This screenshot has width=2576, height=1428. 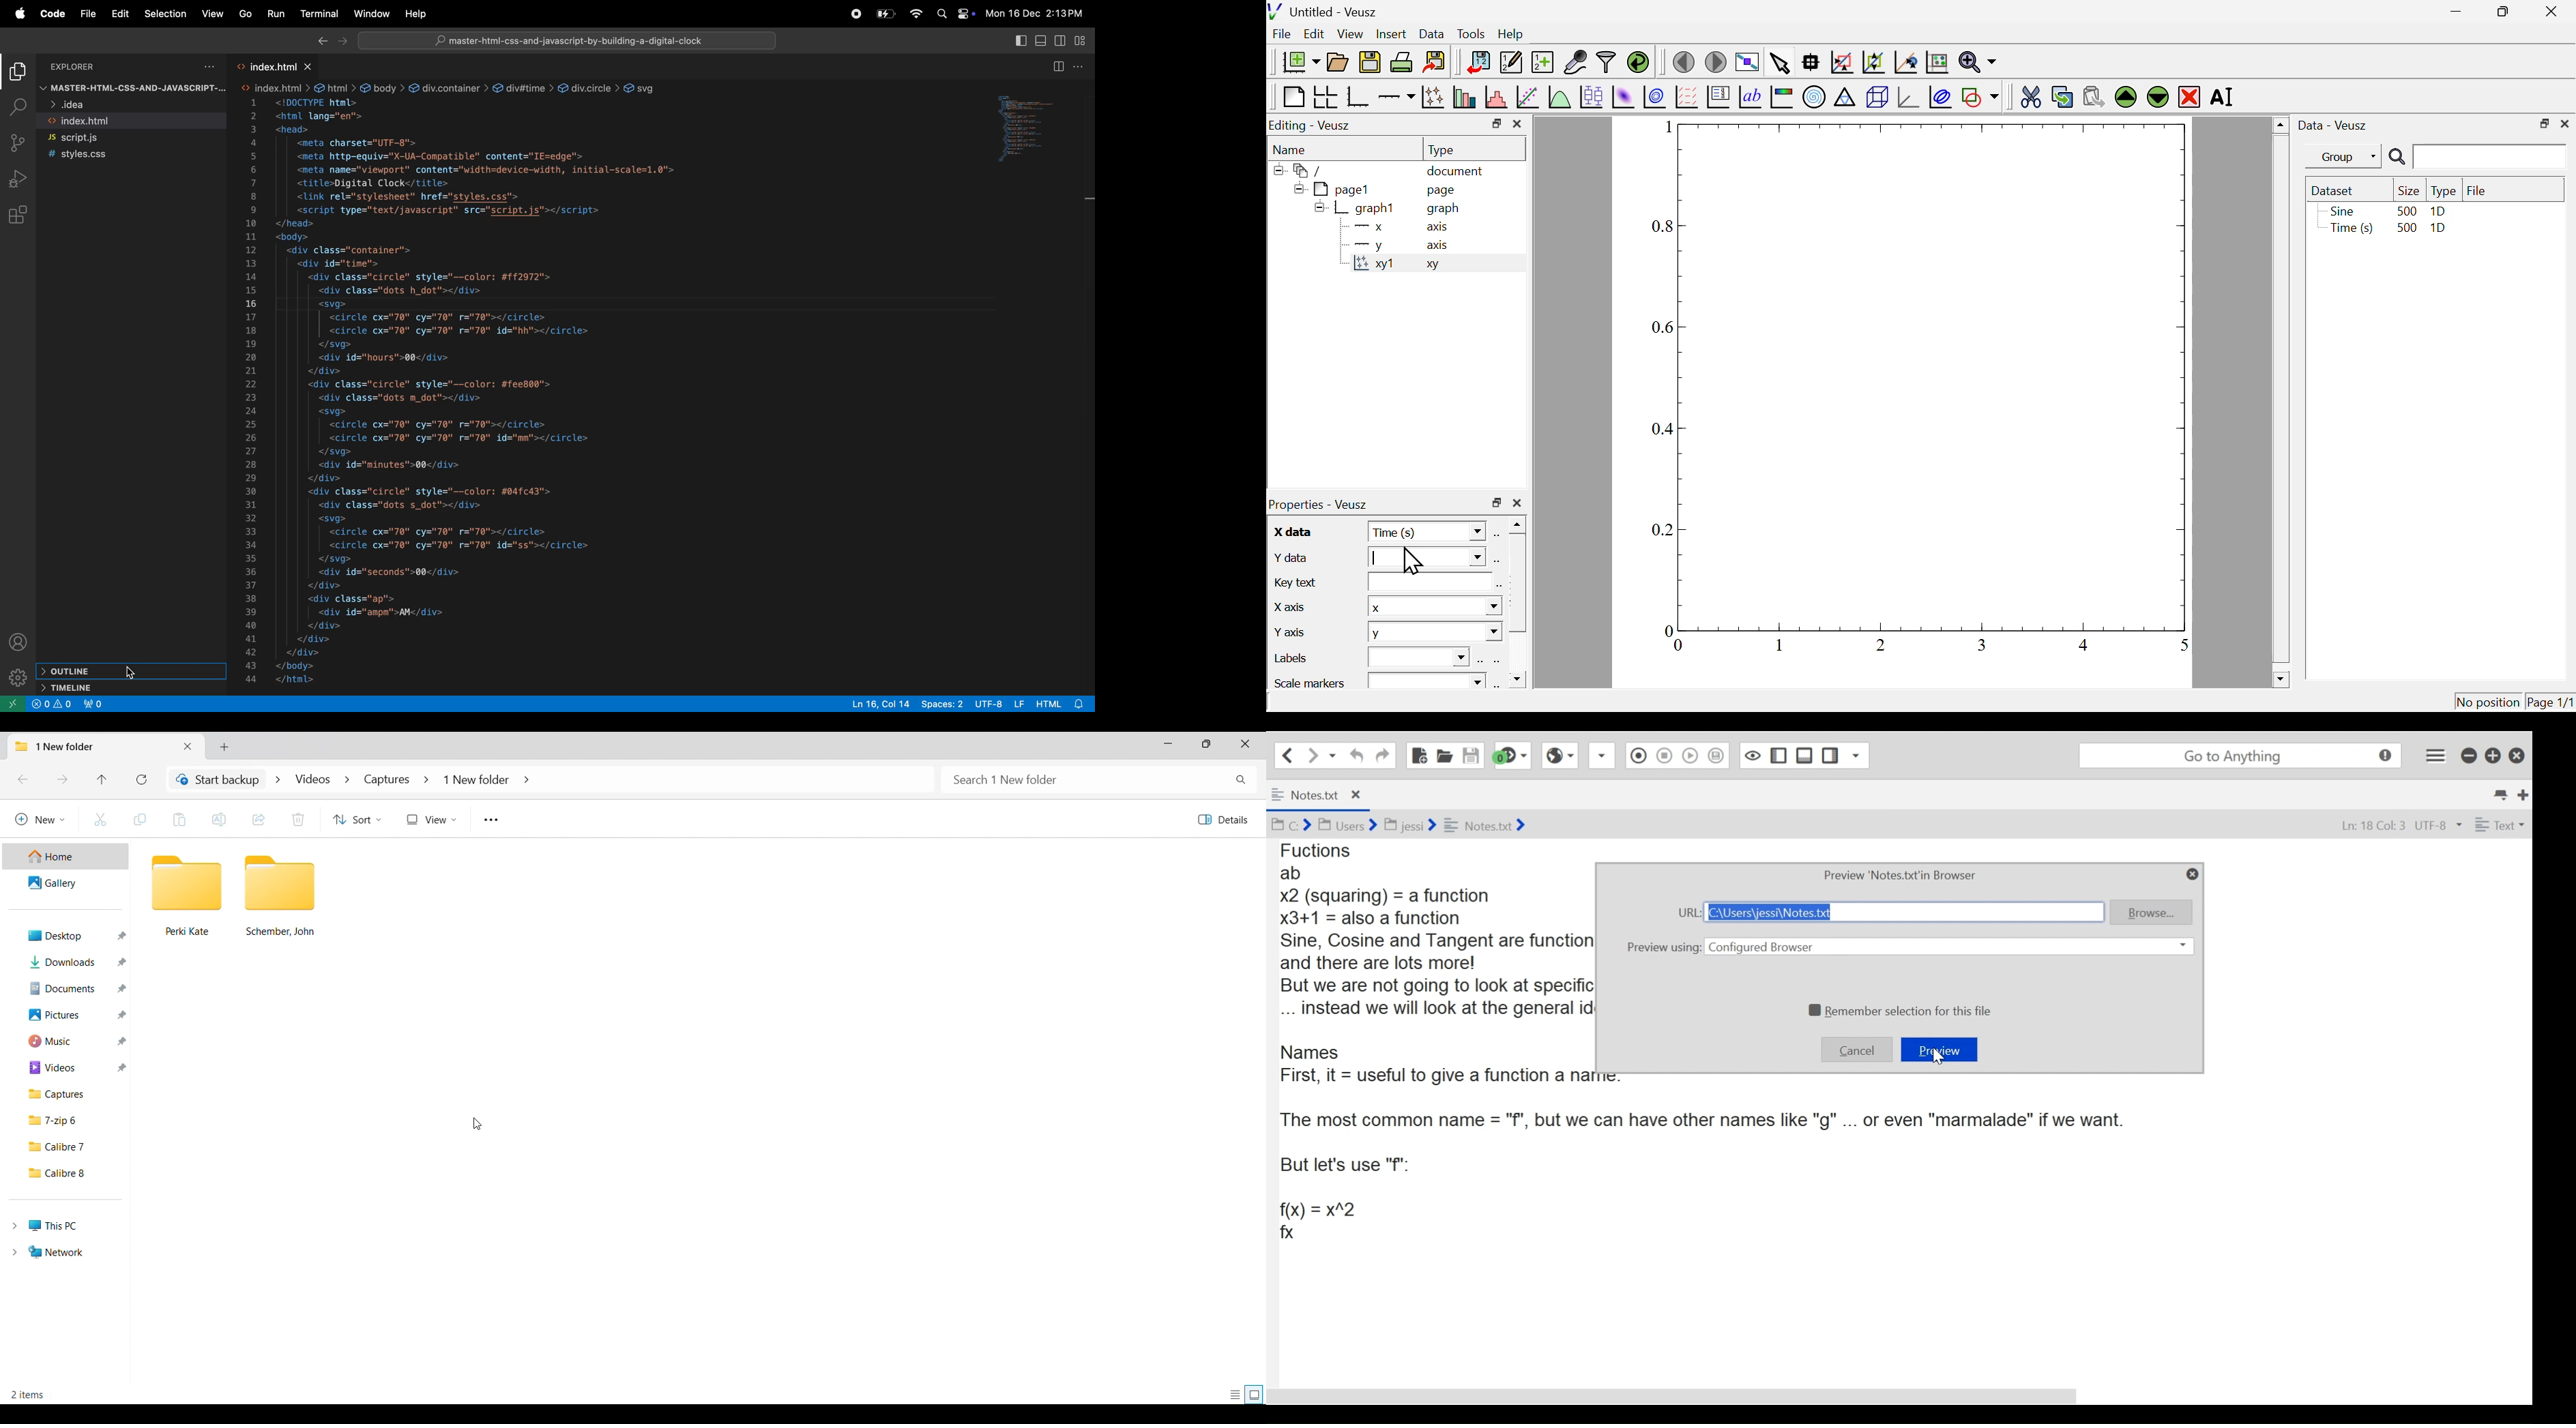 What do you see at coordinates (54, 1251) in the screenshot?
I see `Network` at bounding box center [54, 1251].